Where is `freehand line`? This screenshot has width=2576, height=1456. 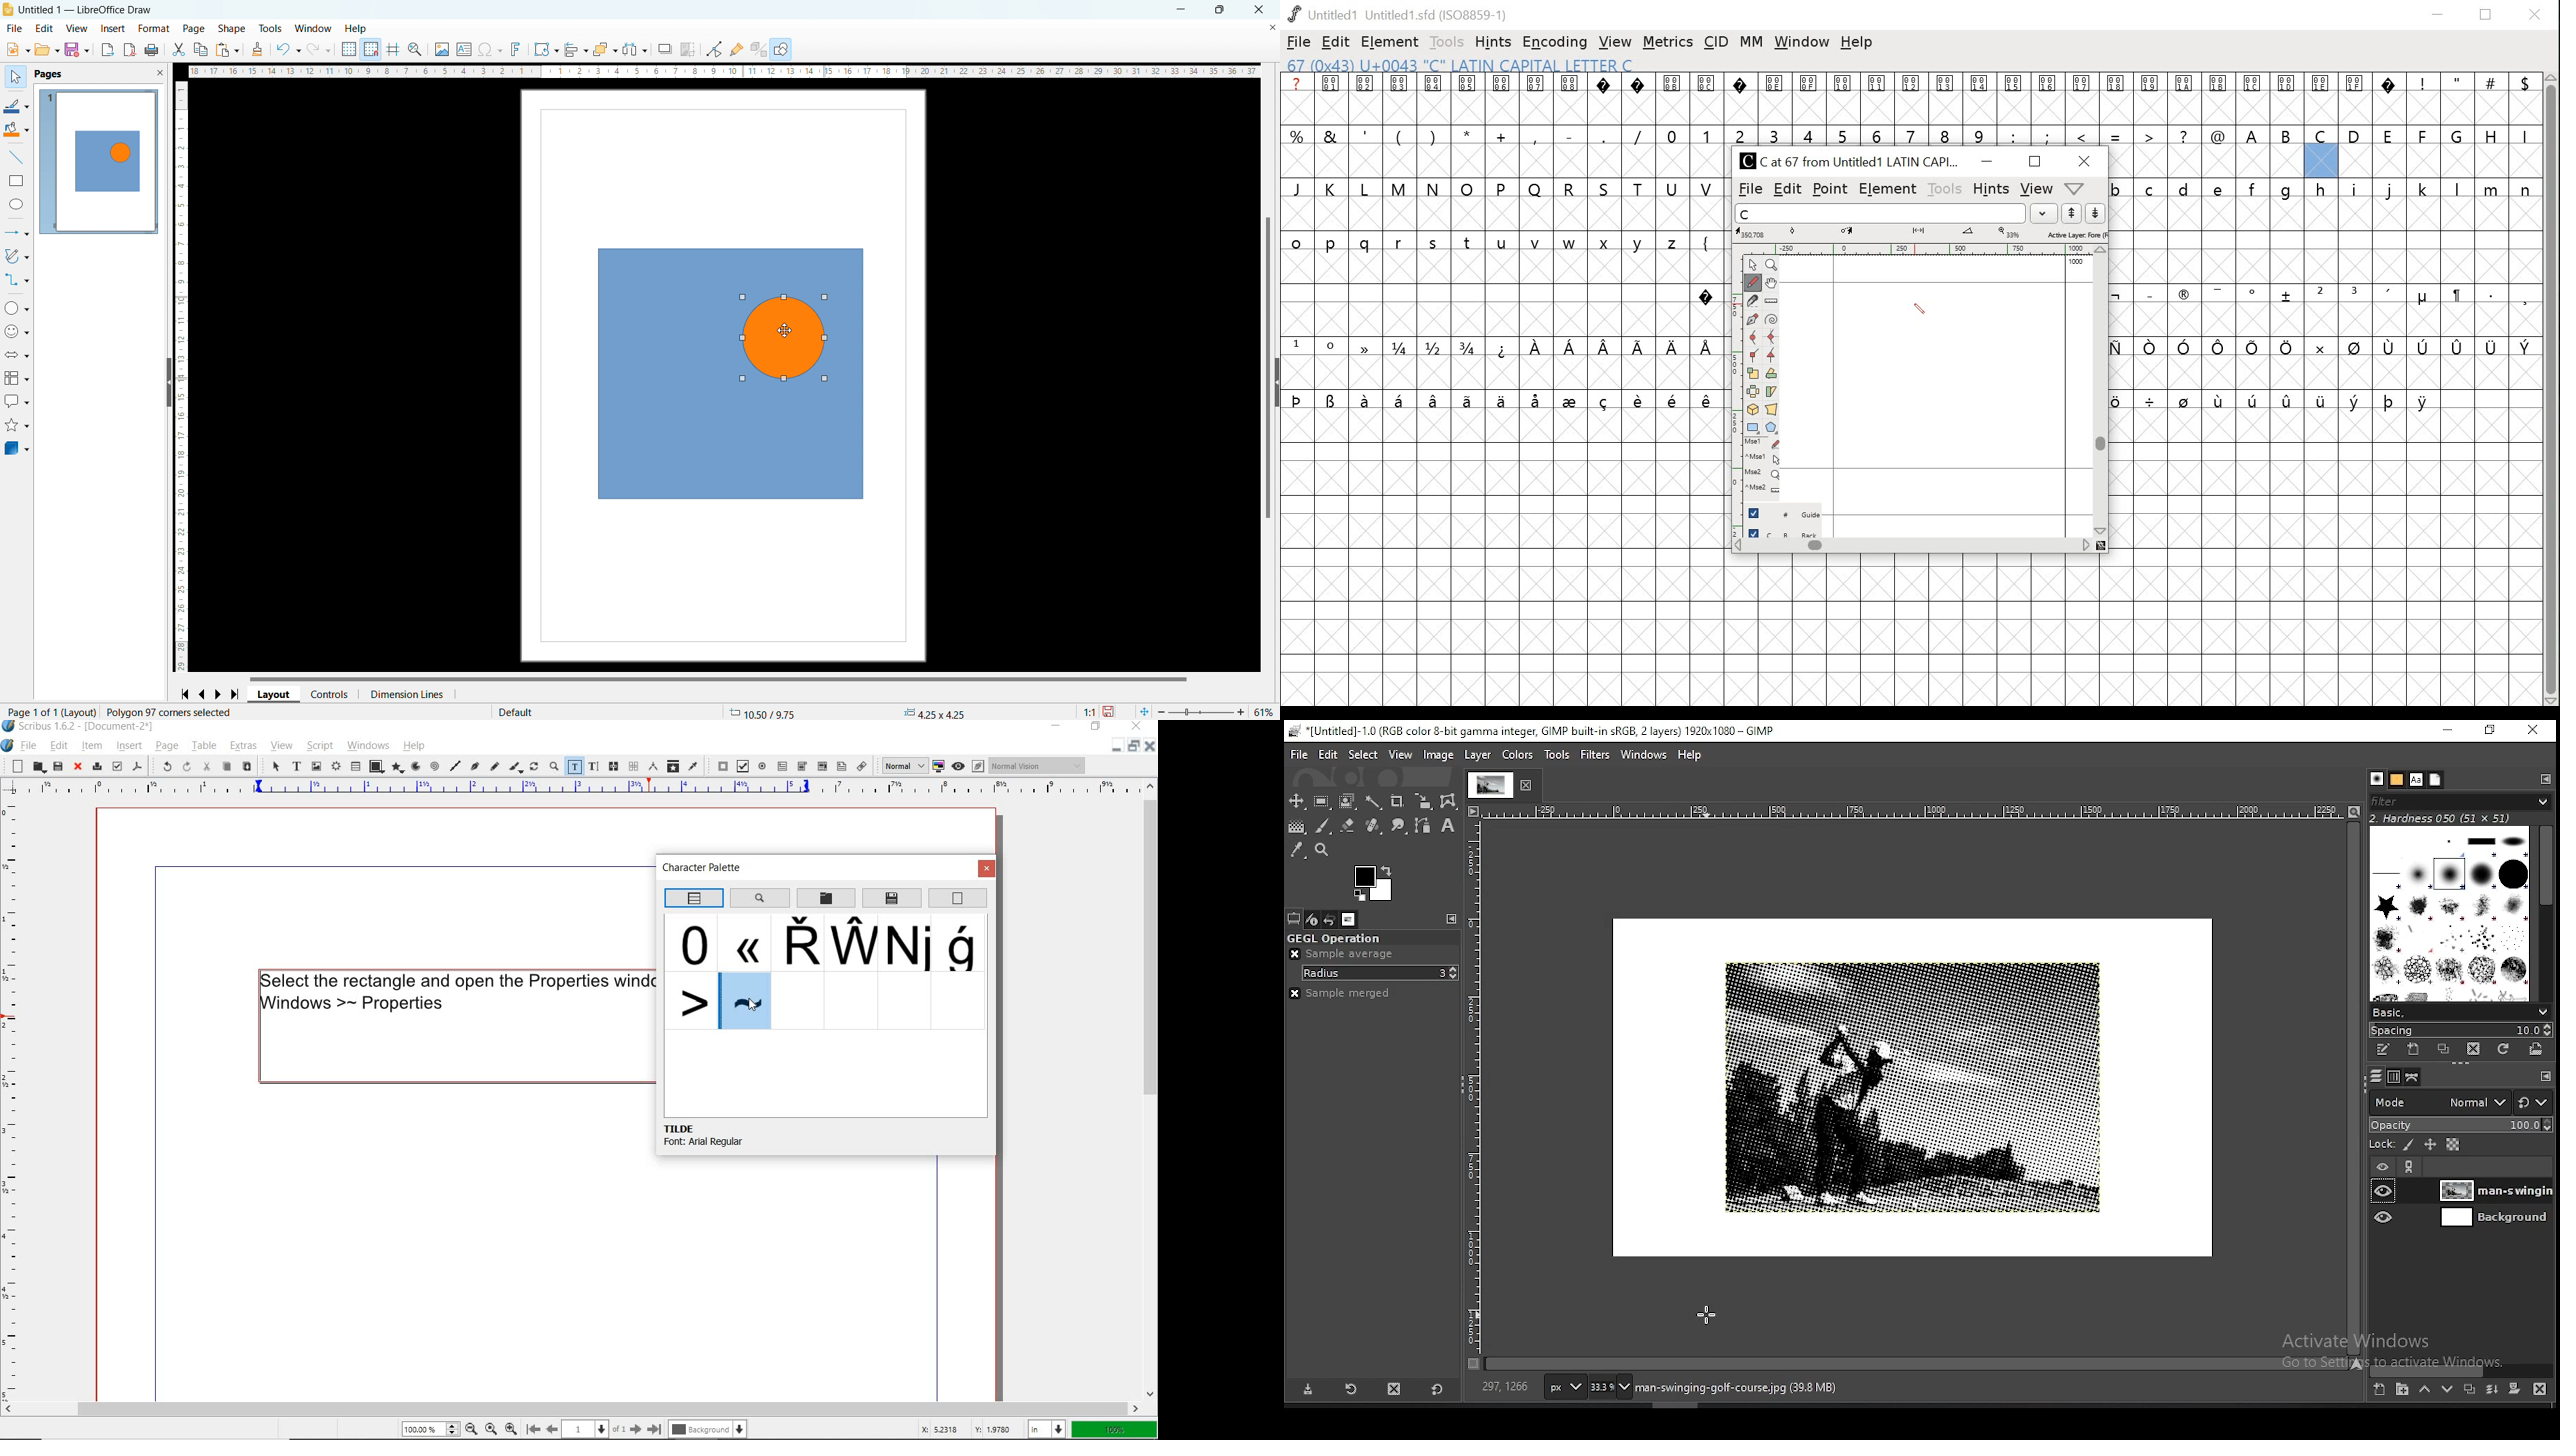 freehand line is located at coordinates (495, 768).